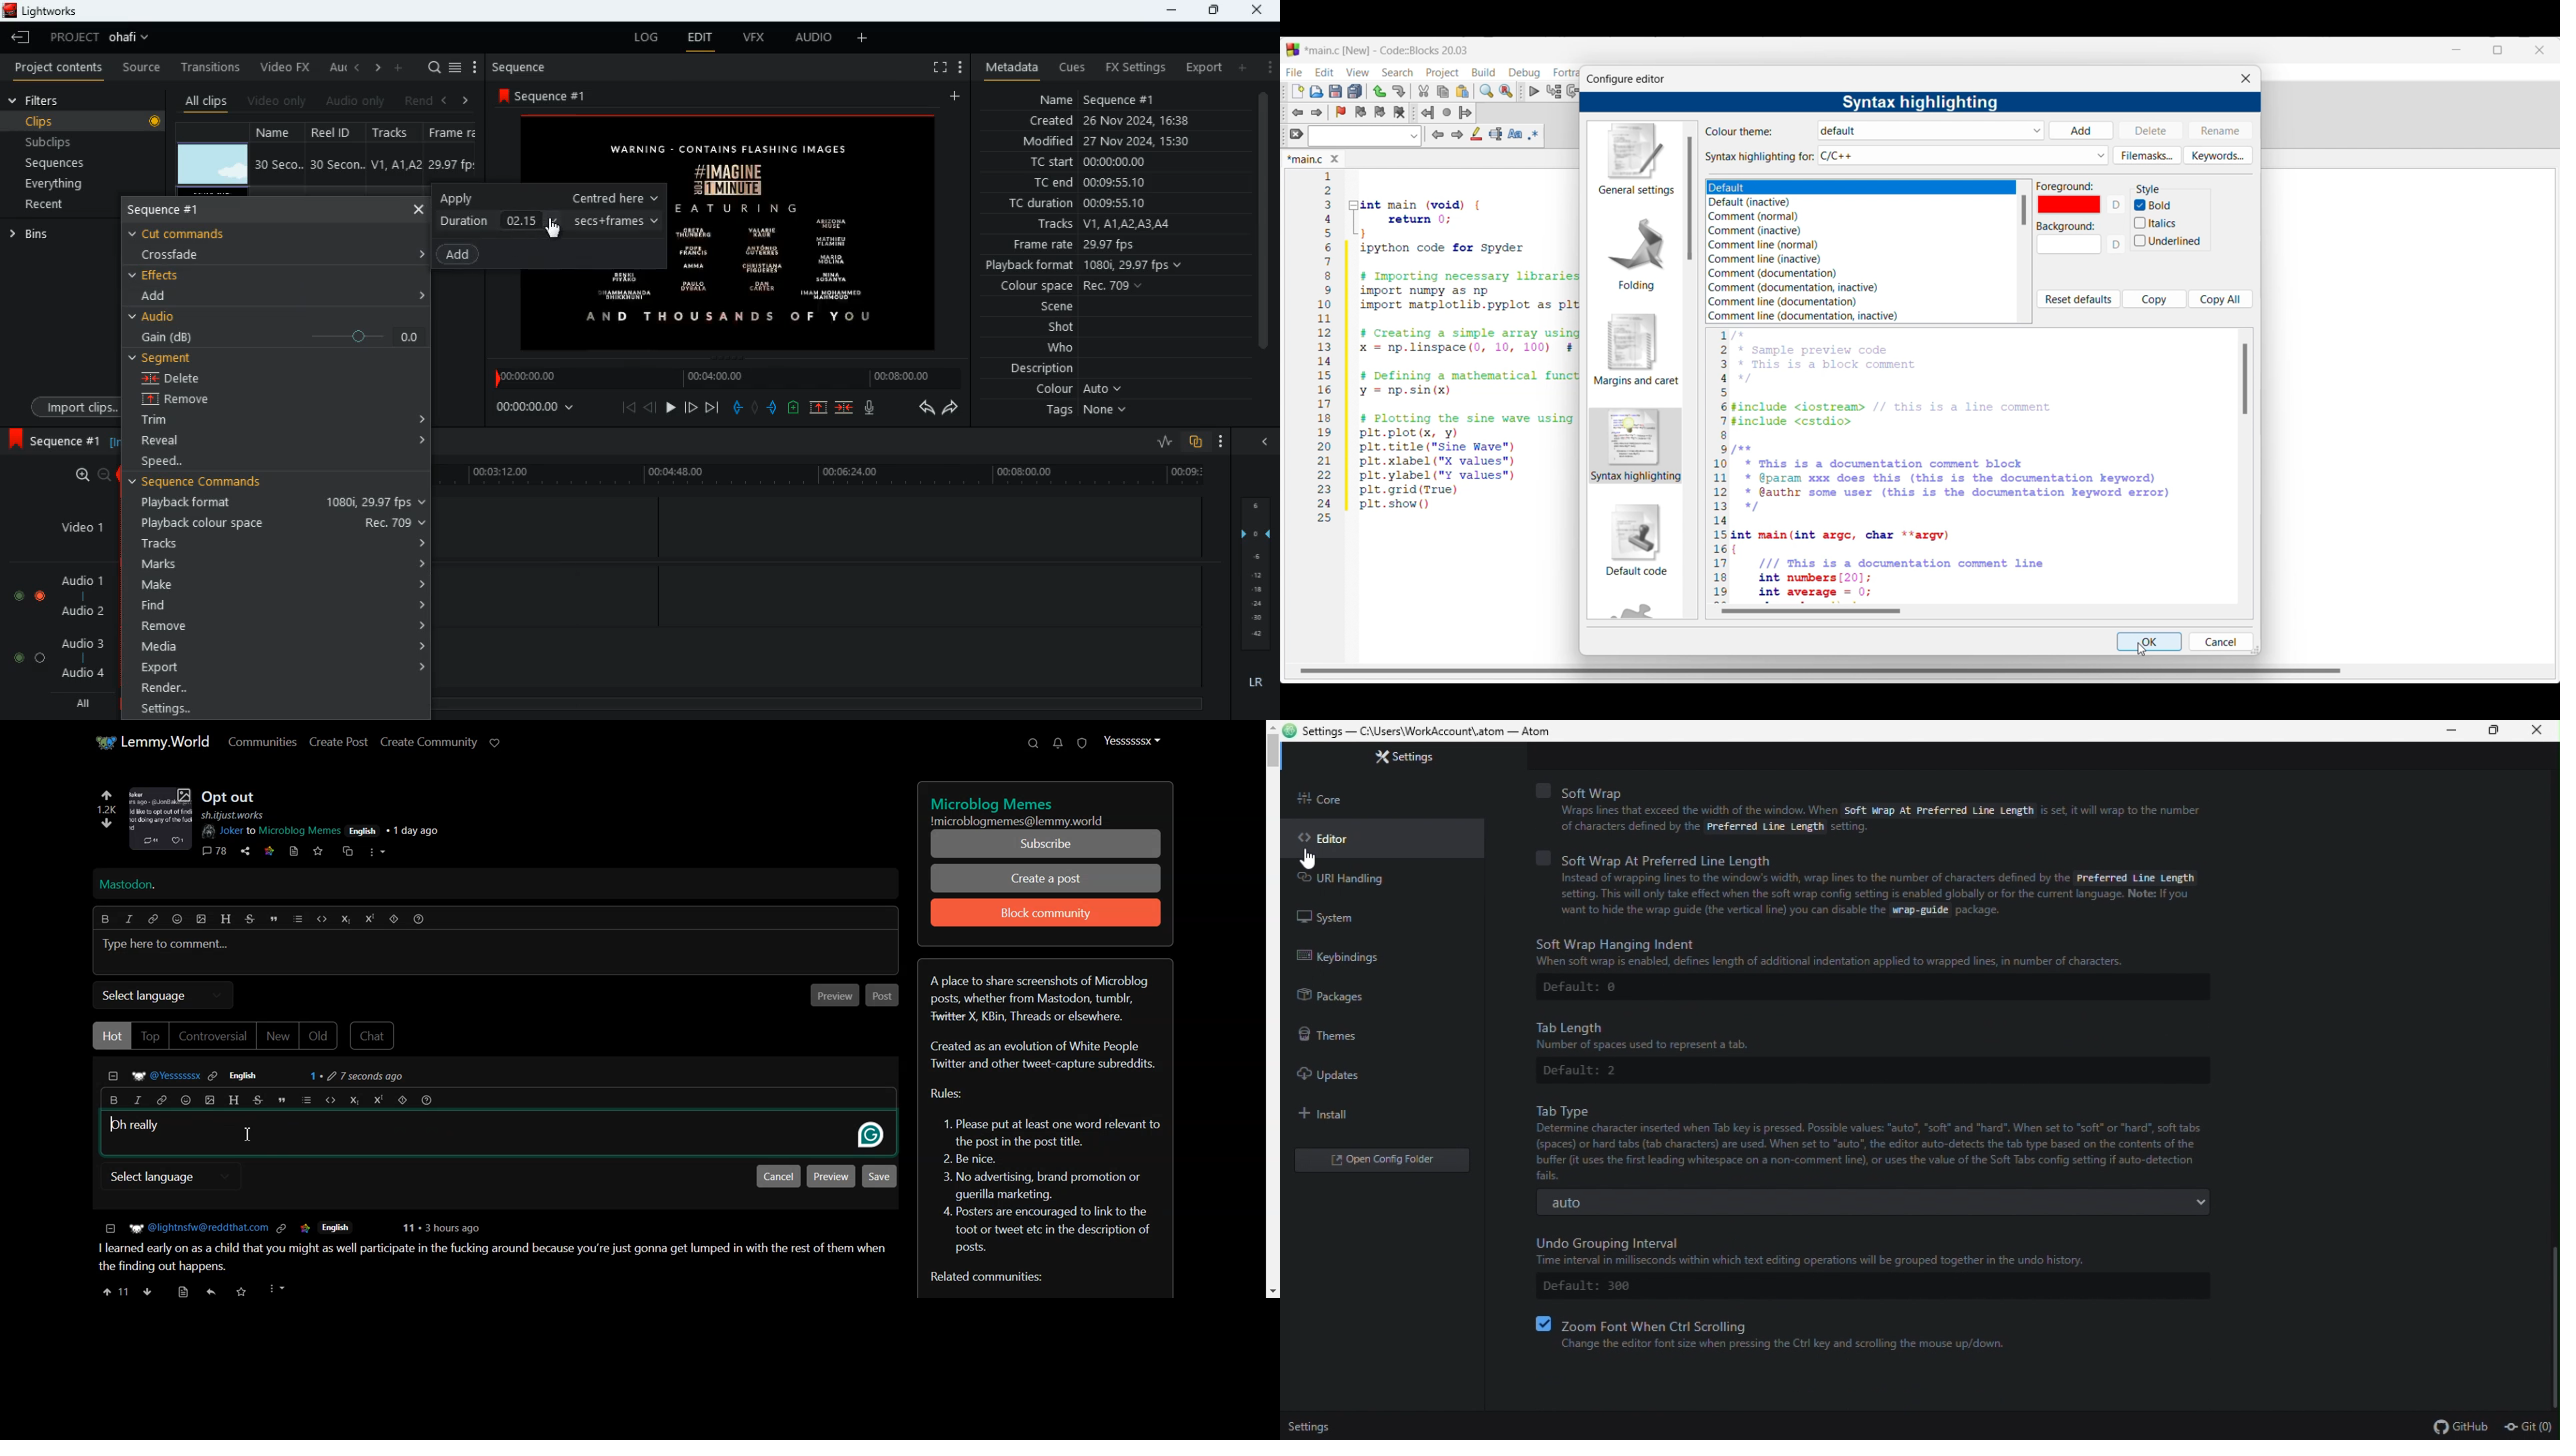  I want to click on duration, so click(502, 219).